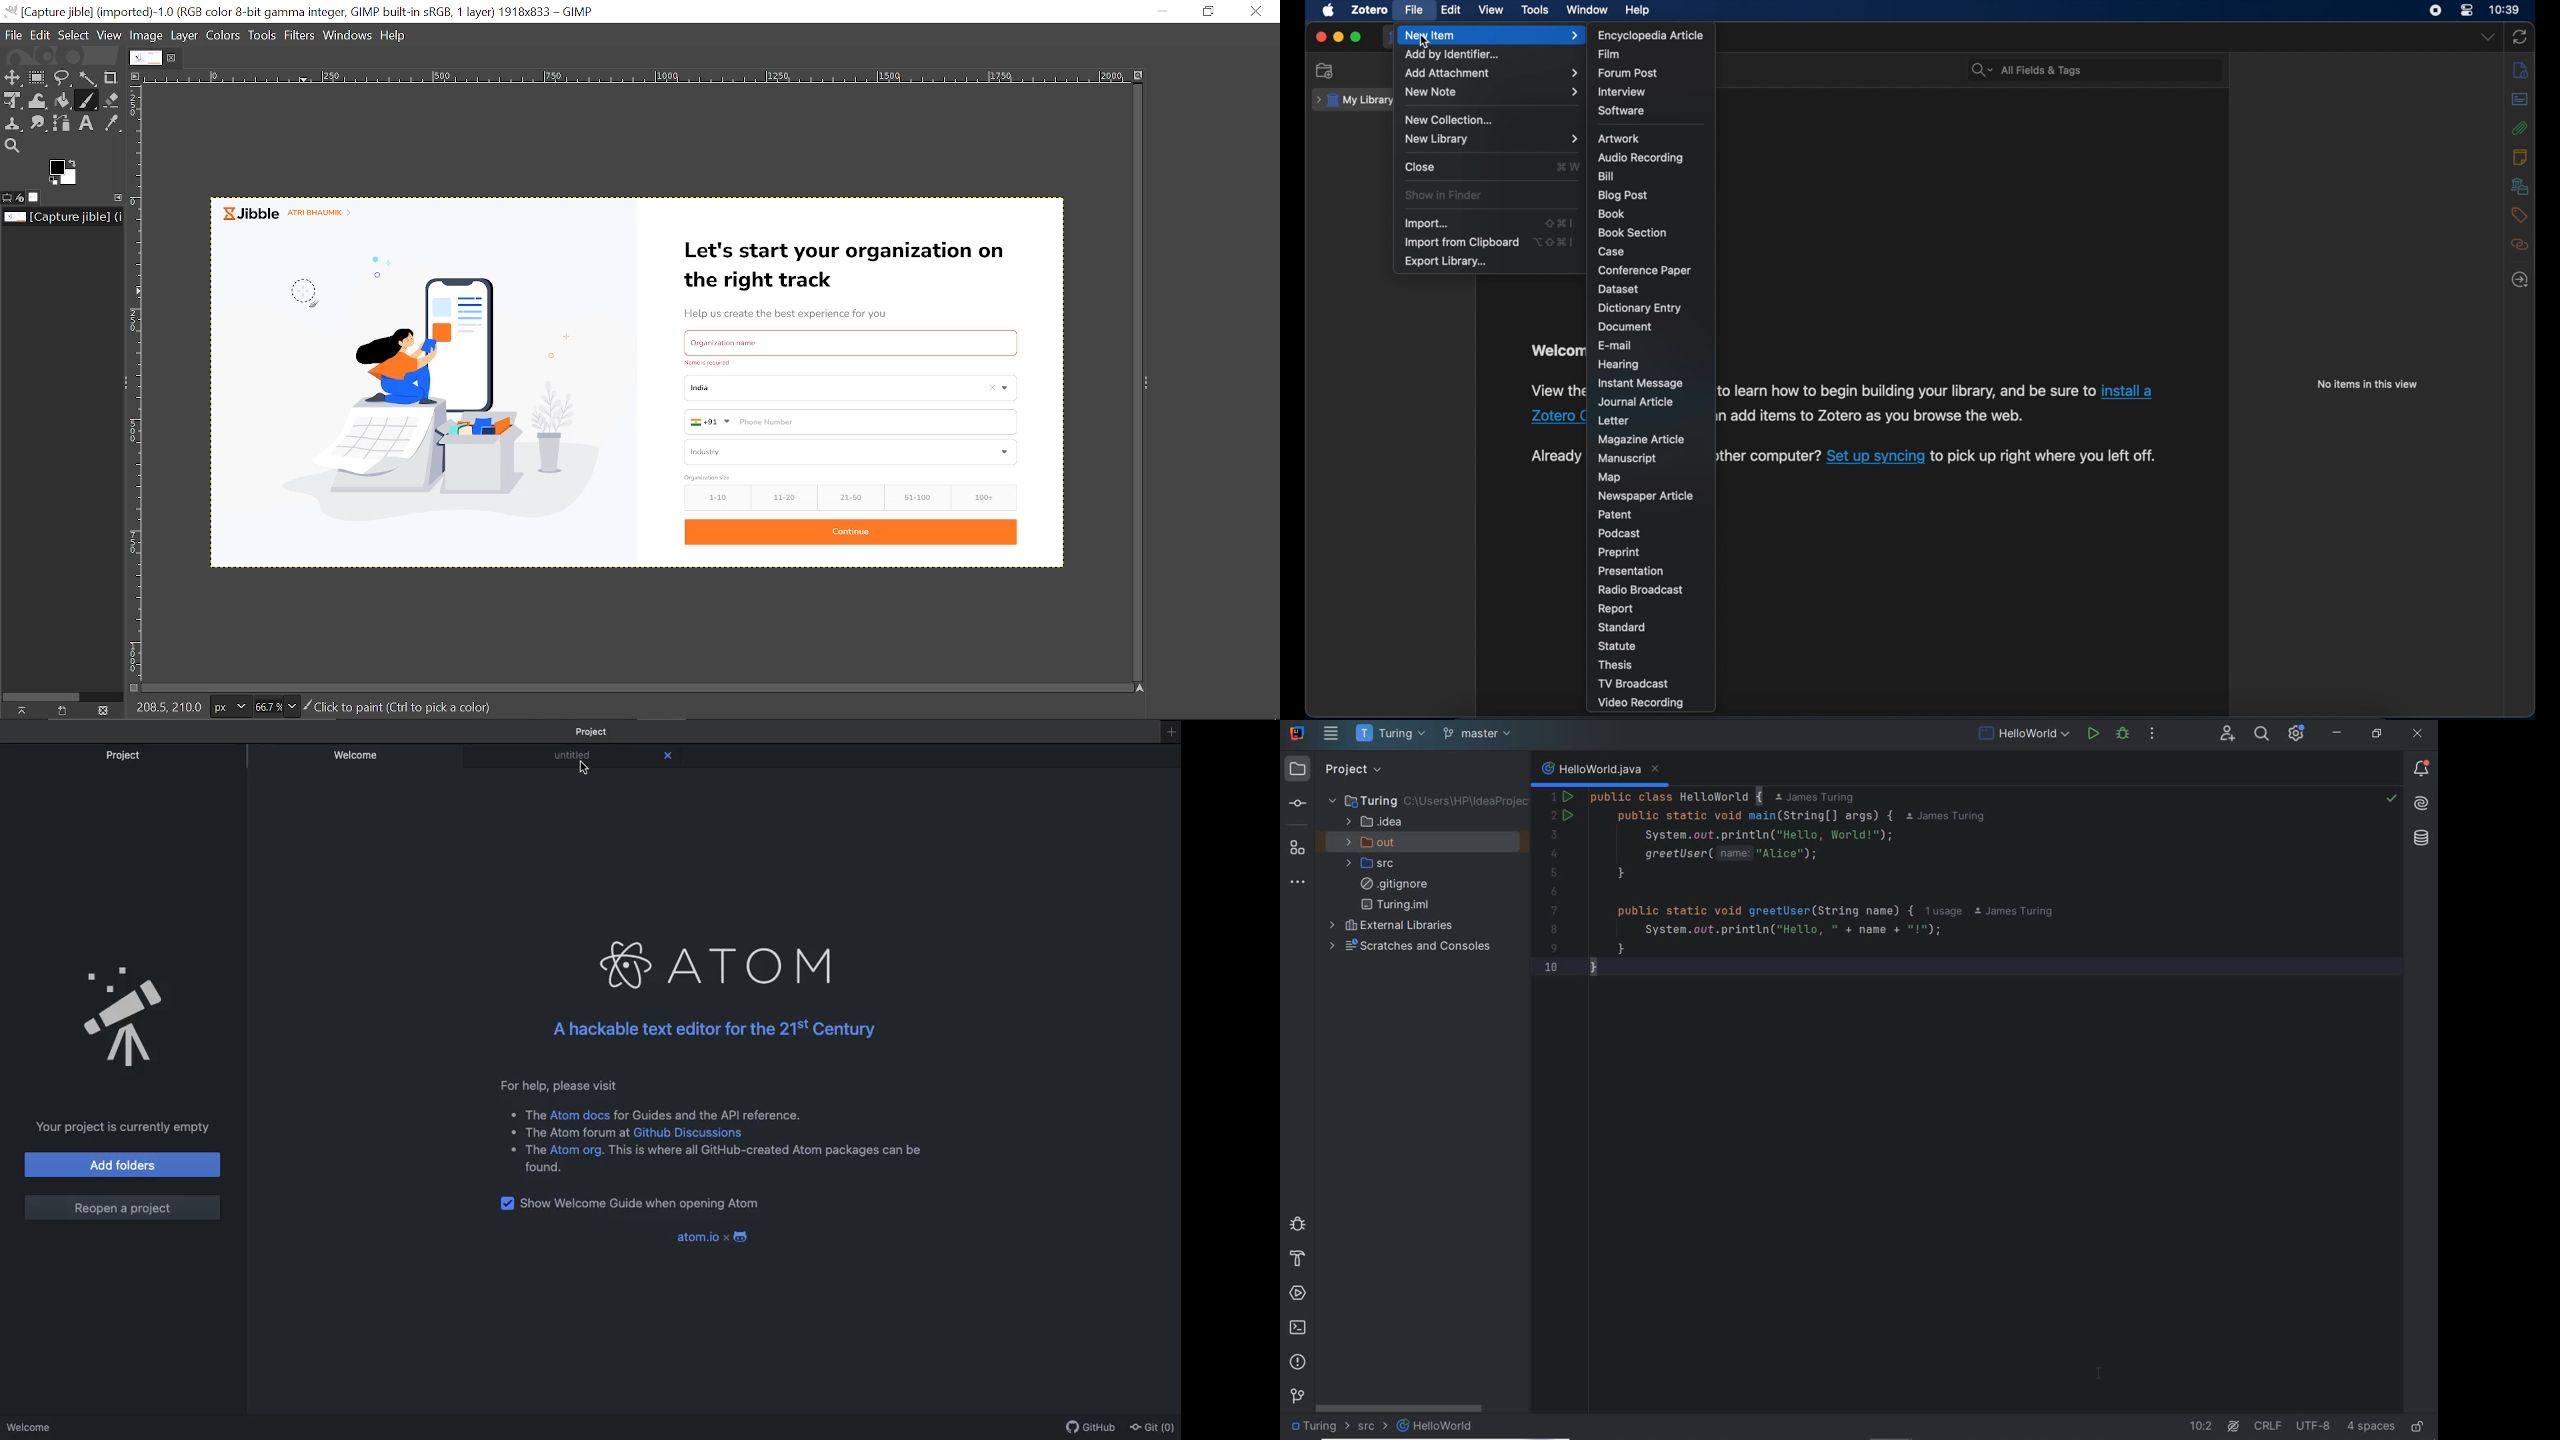  What do you see at coordinates (8, 197) in the screenshot?
I see `Tool options` at bounding box center [8, 197].